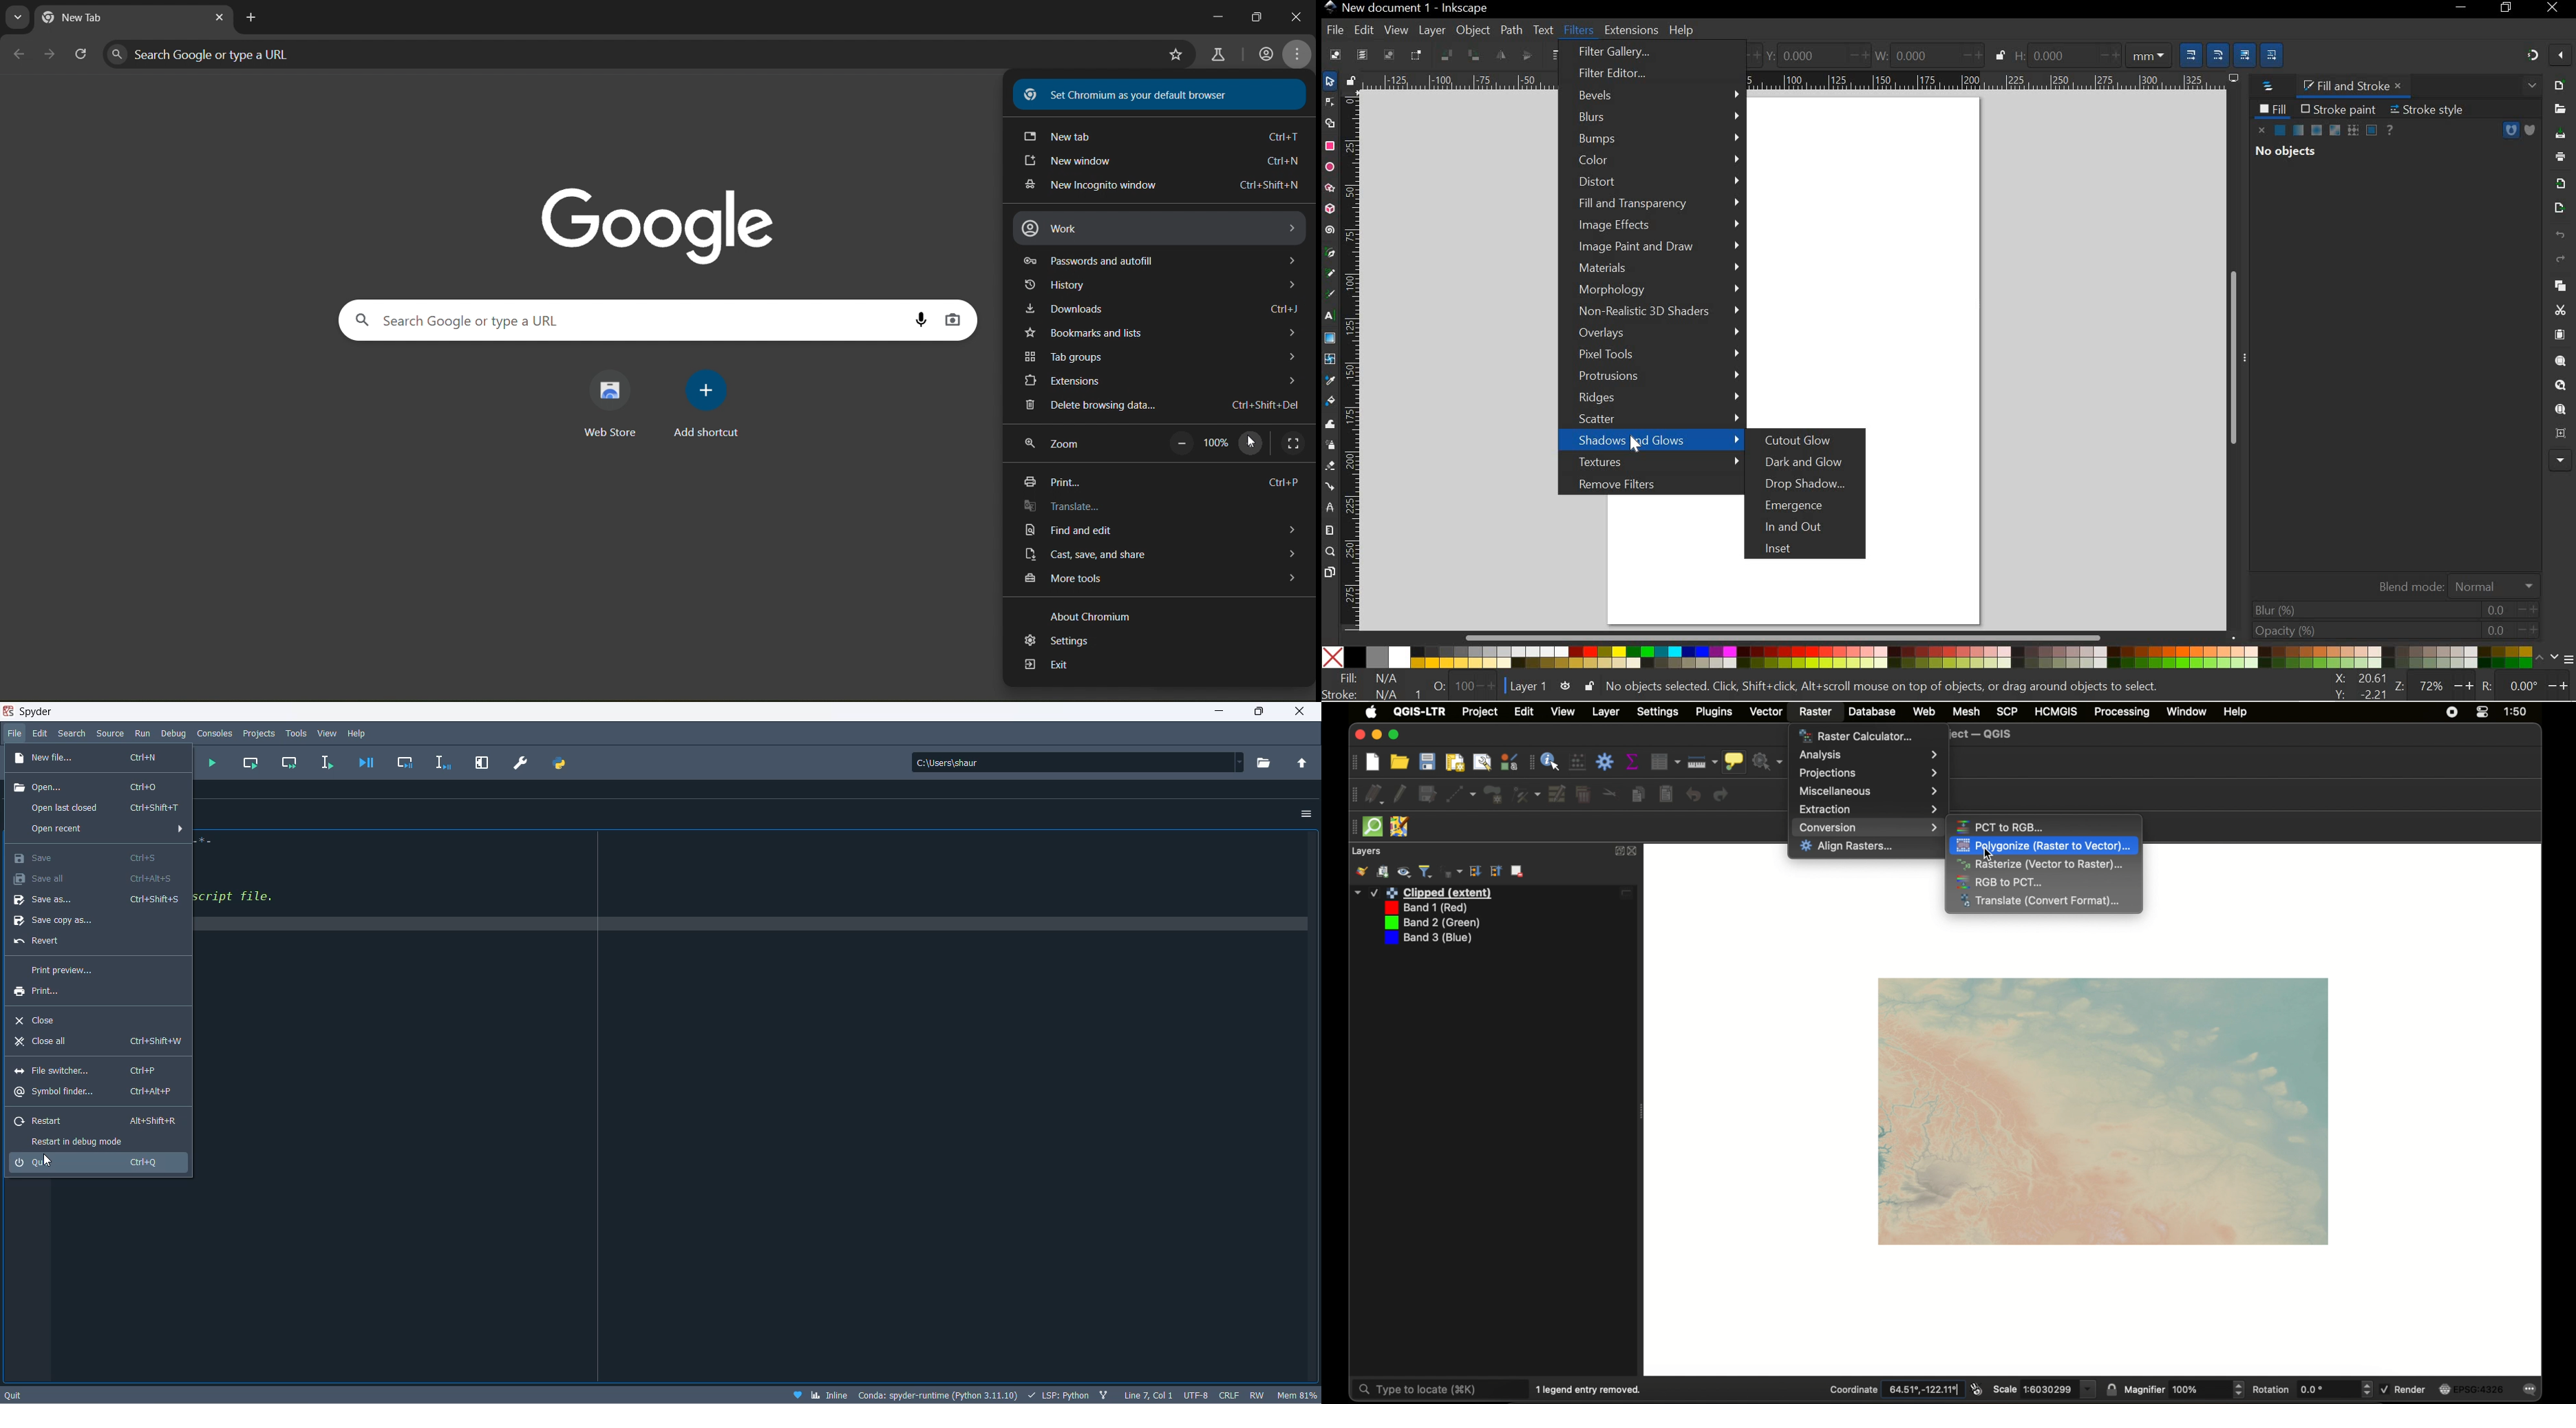 The width and height of the screenshot is (2576, 1428). I want to click on version, so click(939, 1394).